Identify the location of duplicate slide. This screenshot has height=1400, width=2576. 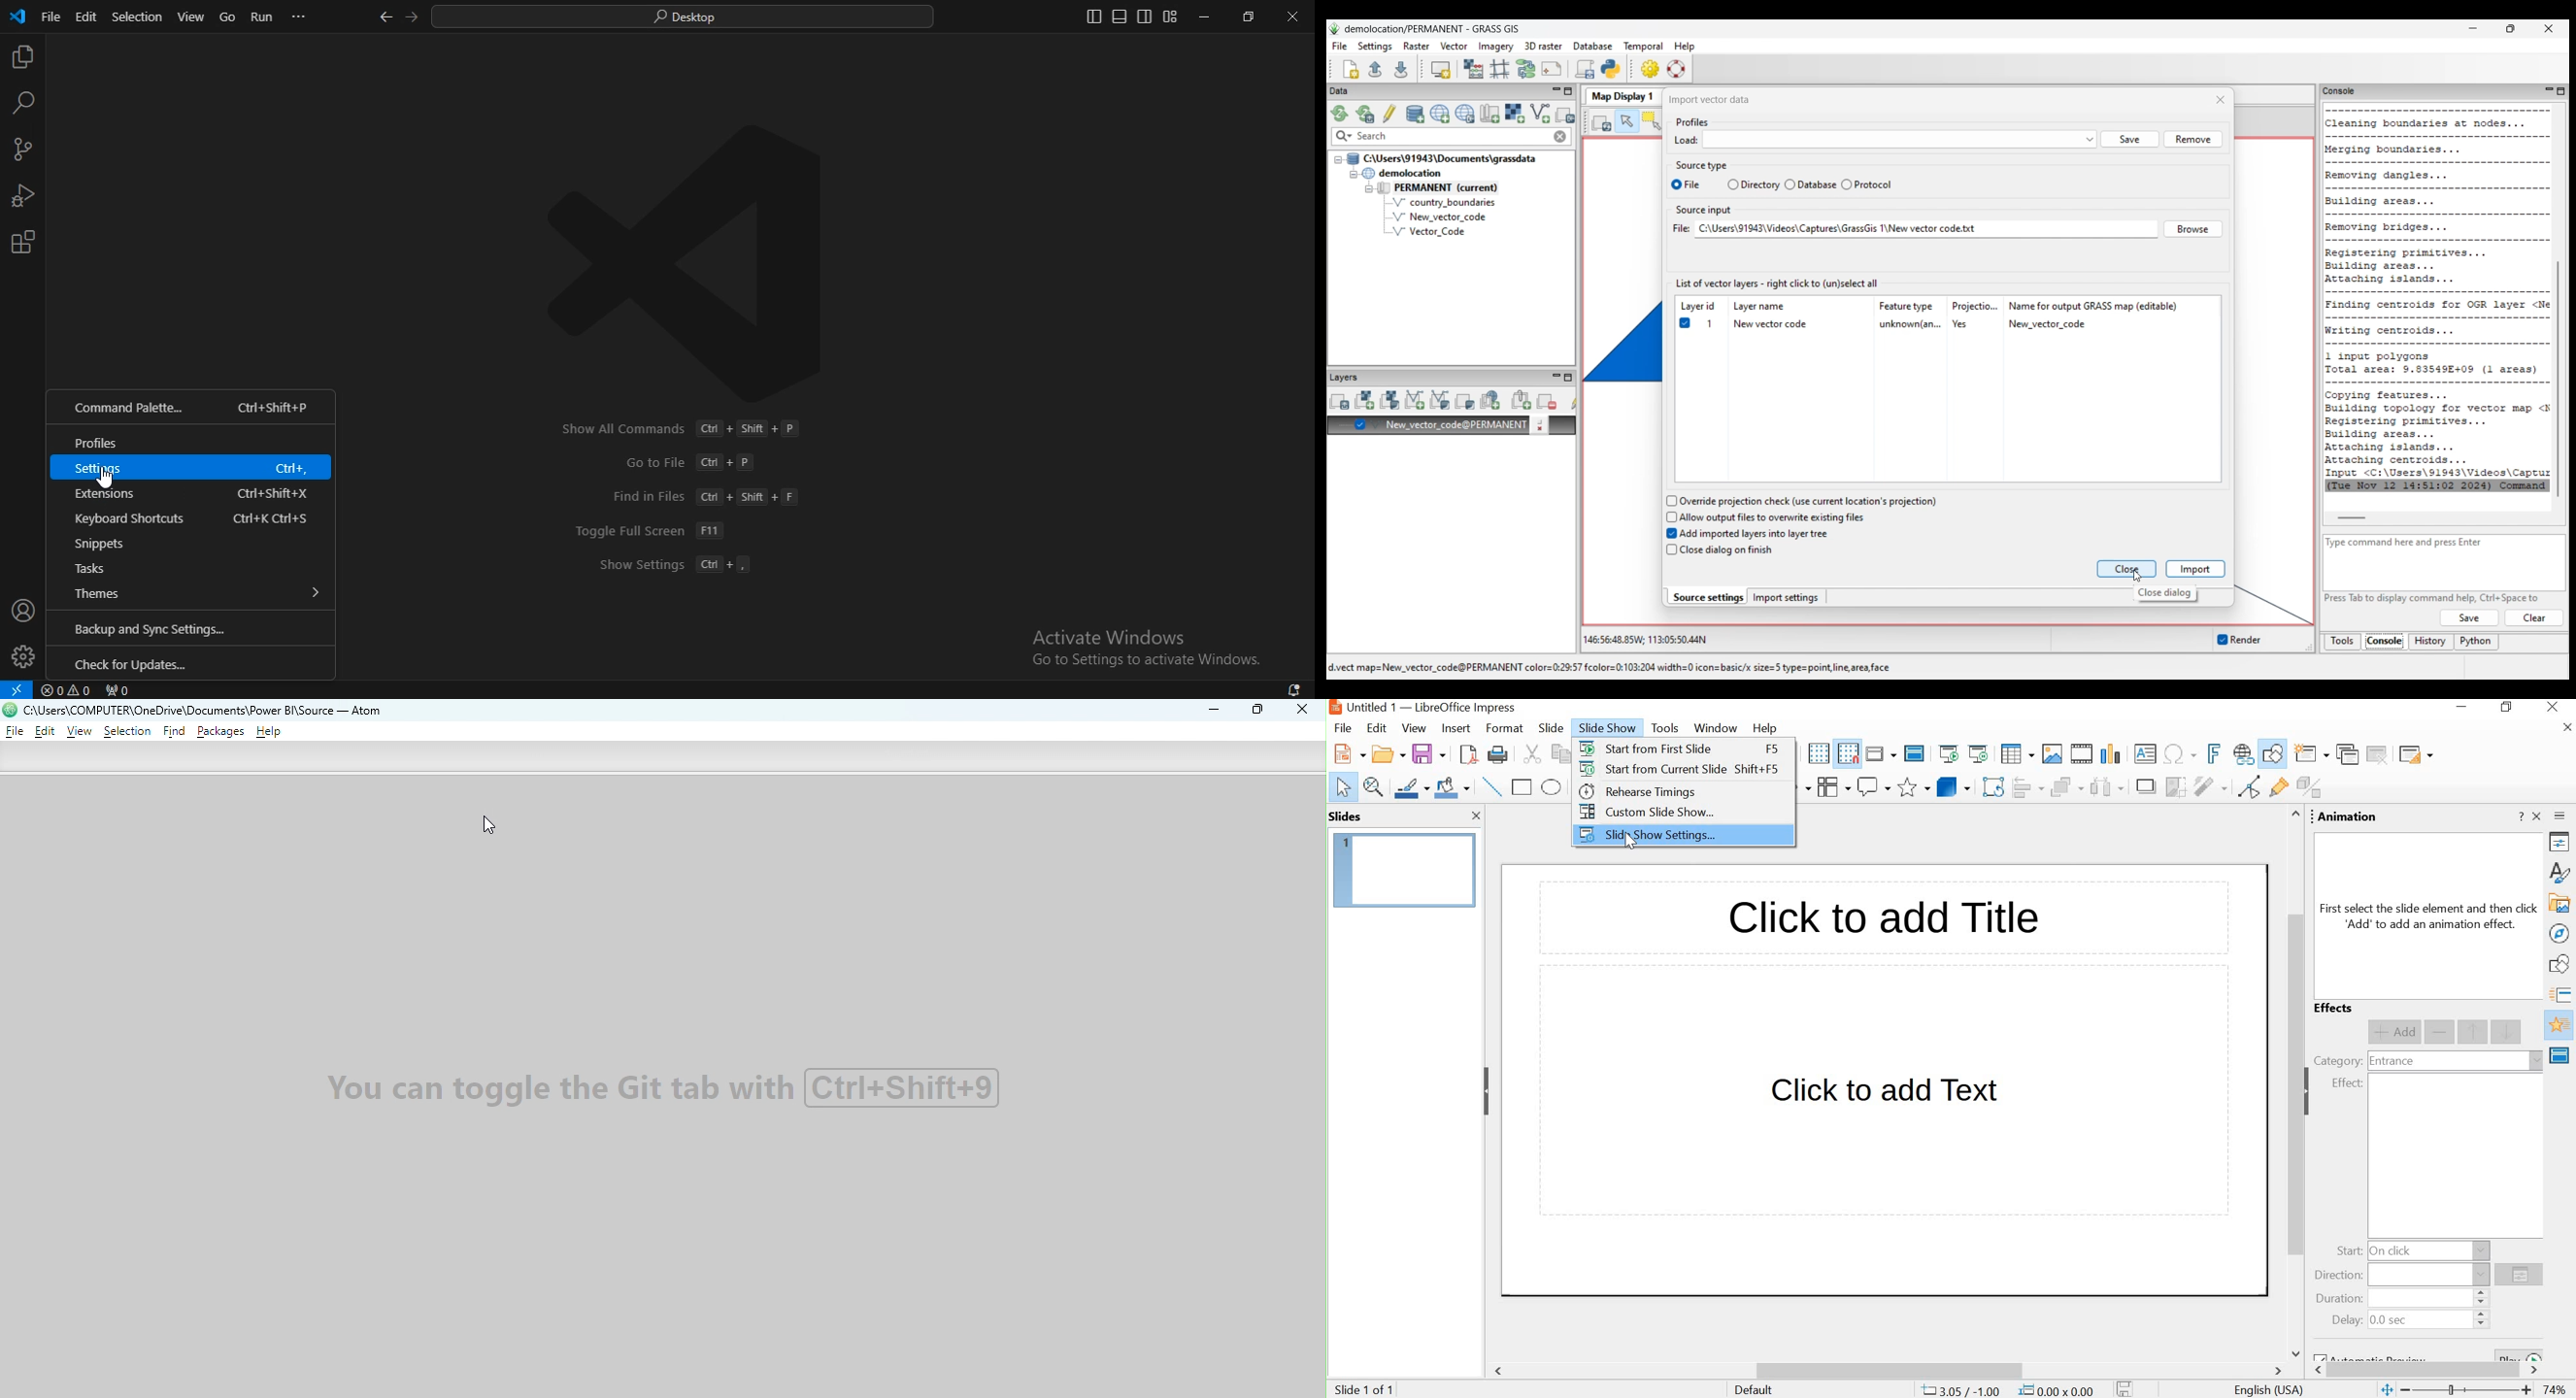
(2346, 755).